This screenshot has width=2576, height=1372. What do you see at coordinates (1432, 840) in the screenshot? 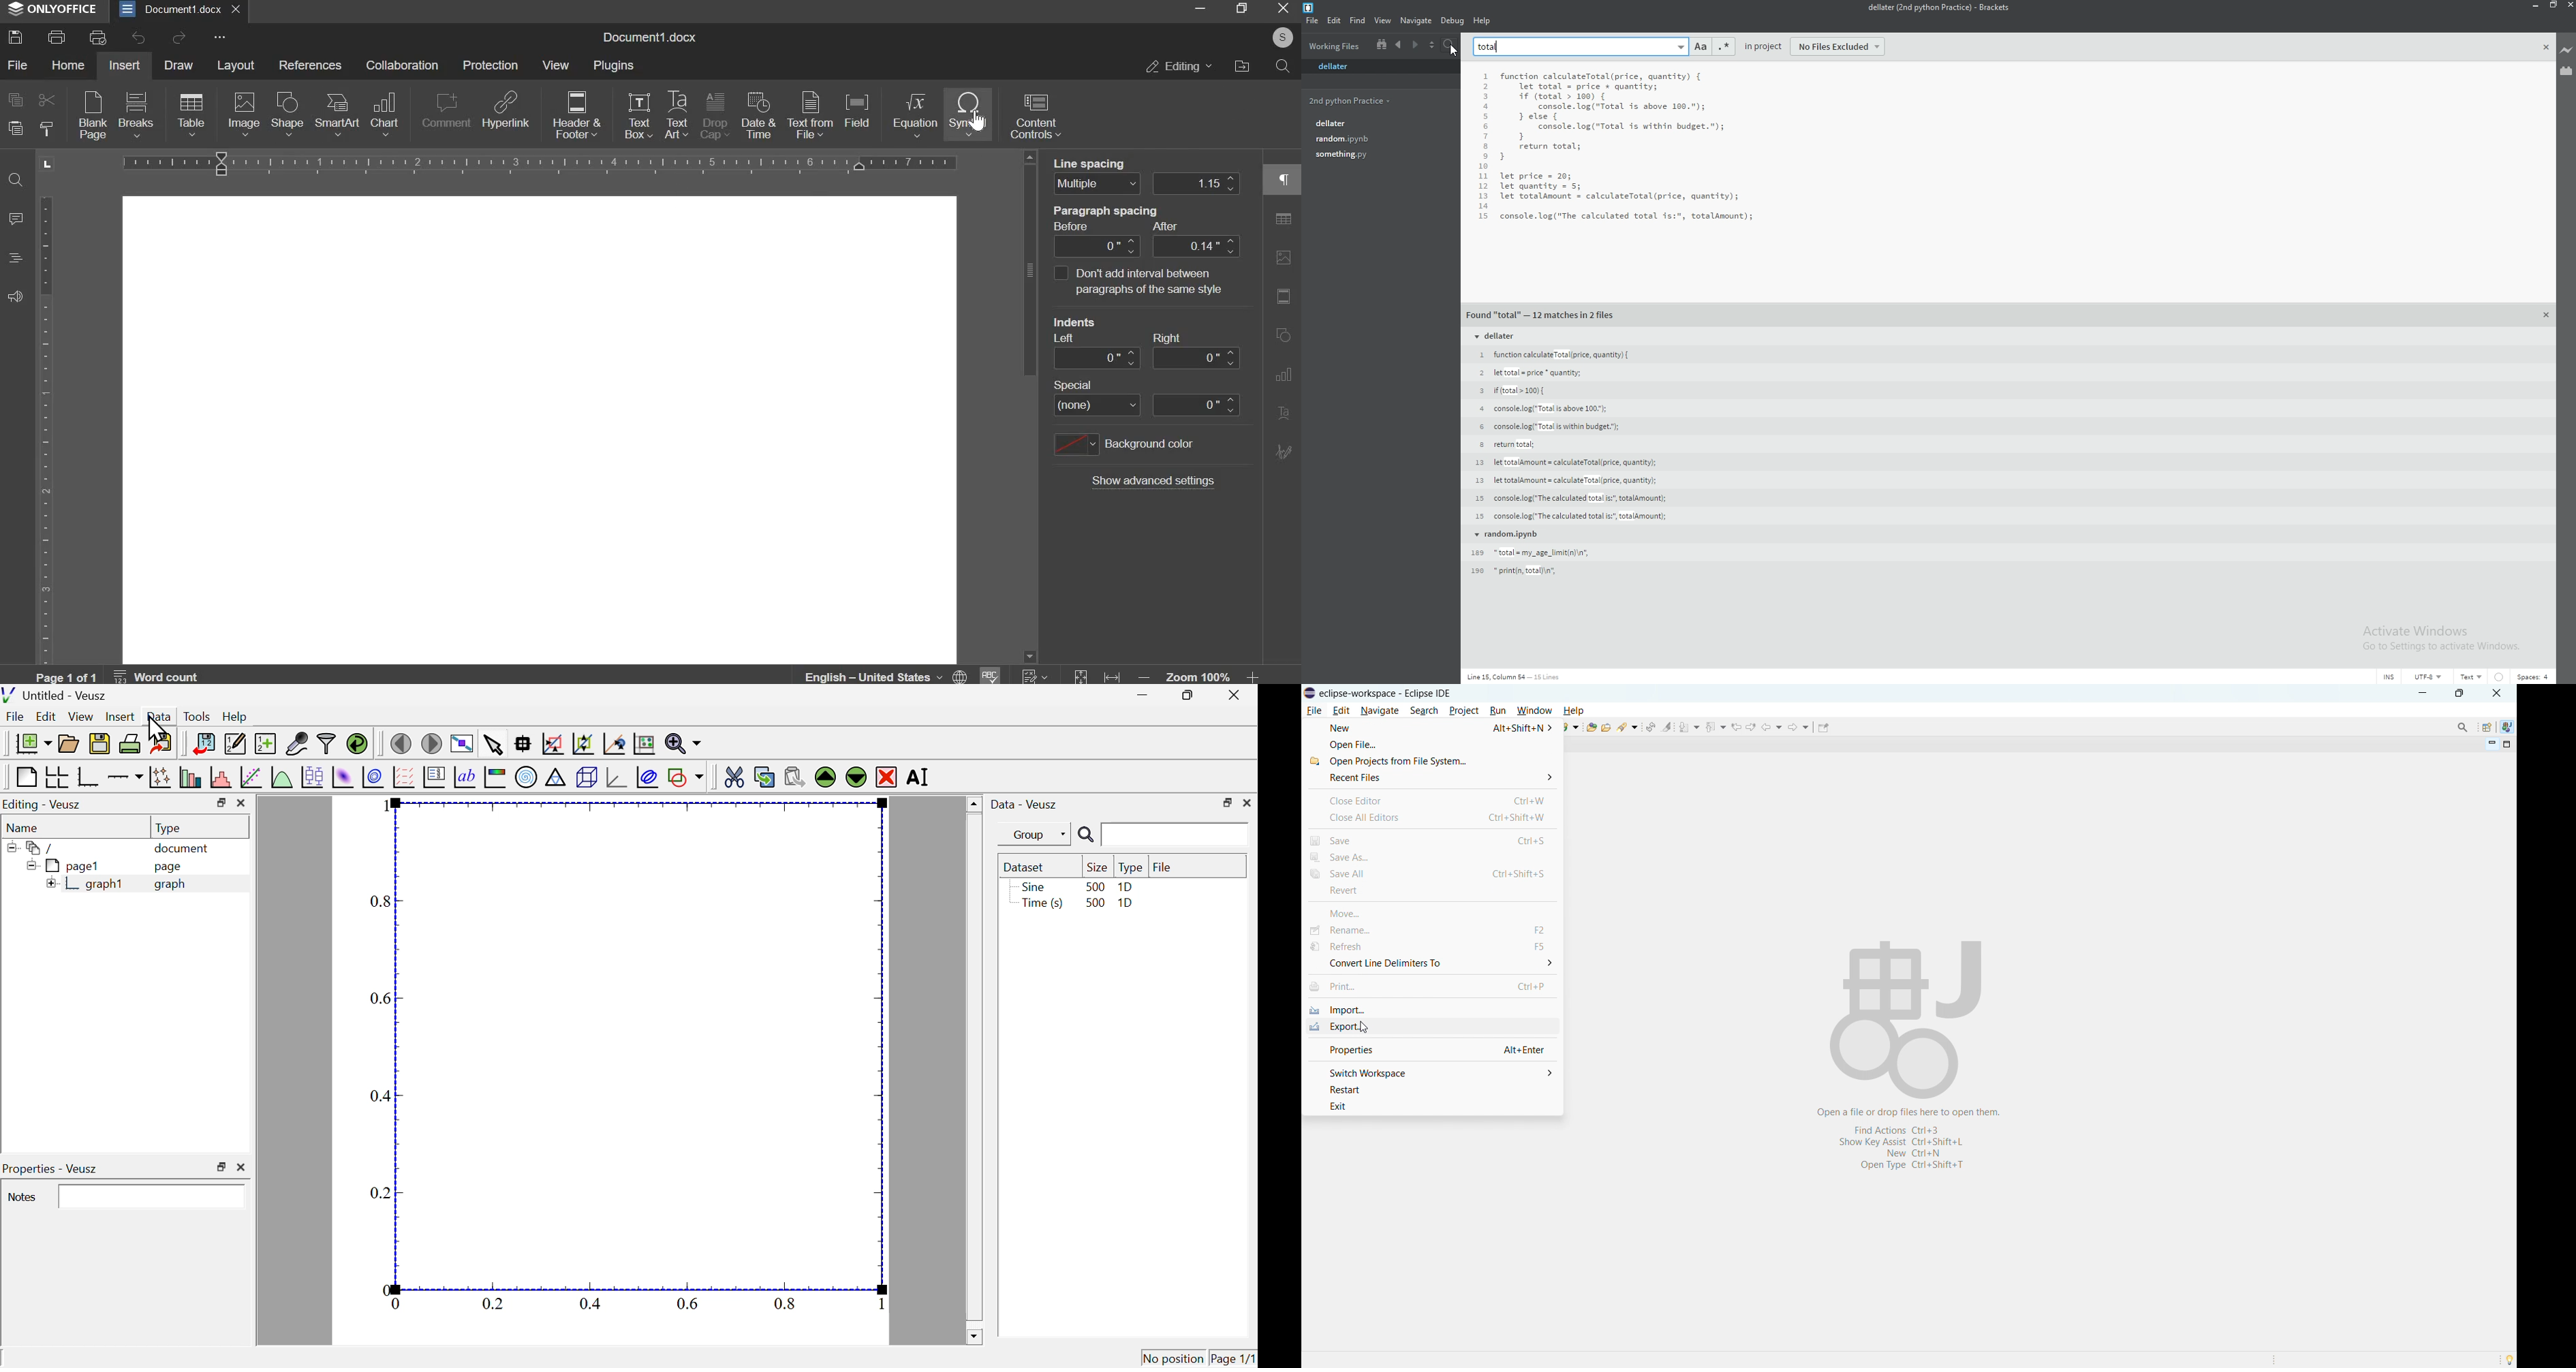
I see `save` at bounding box center [1432, 840].